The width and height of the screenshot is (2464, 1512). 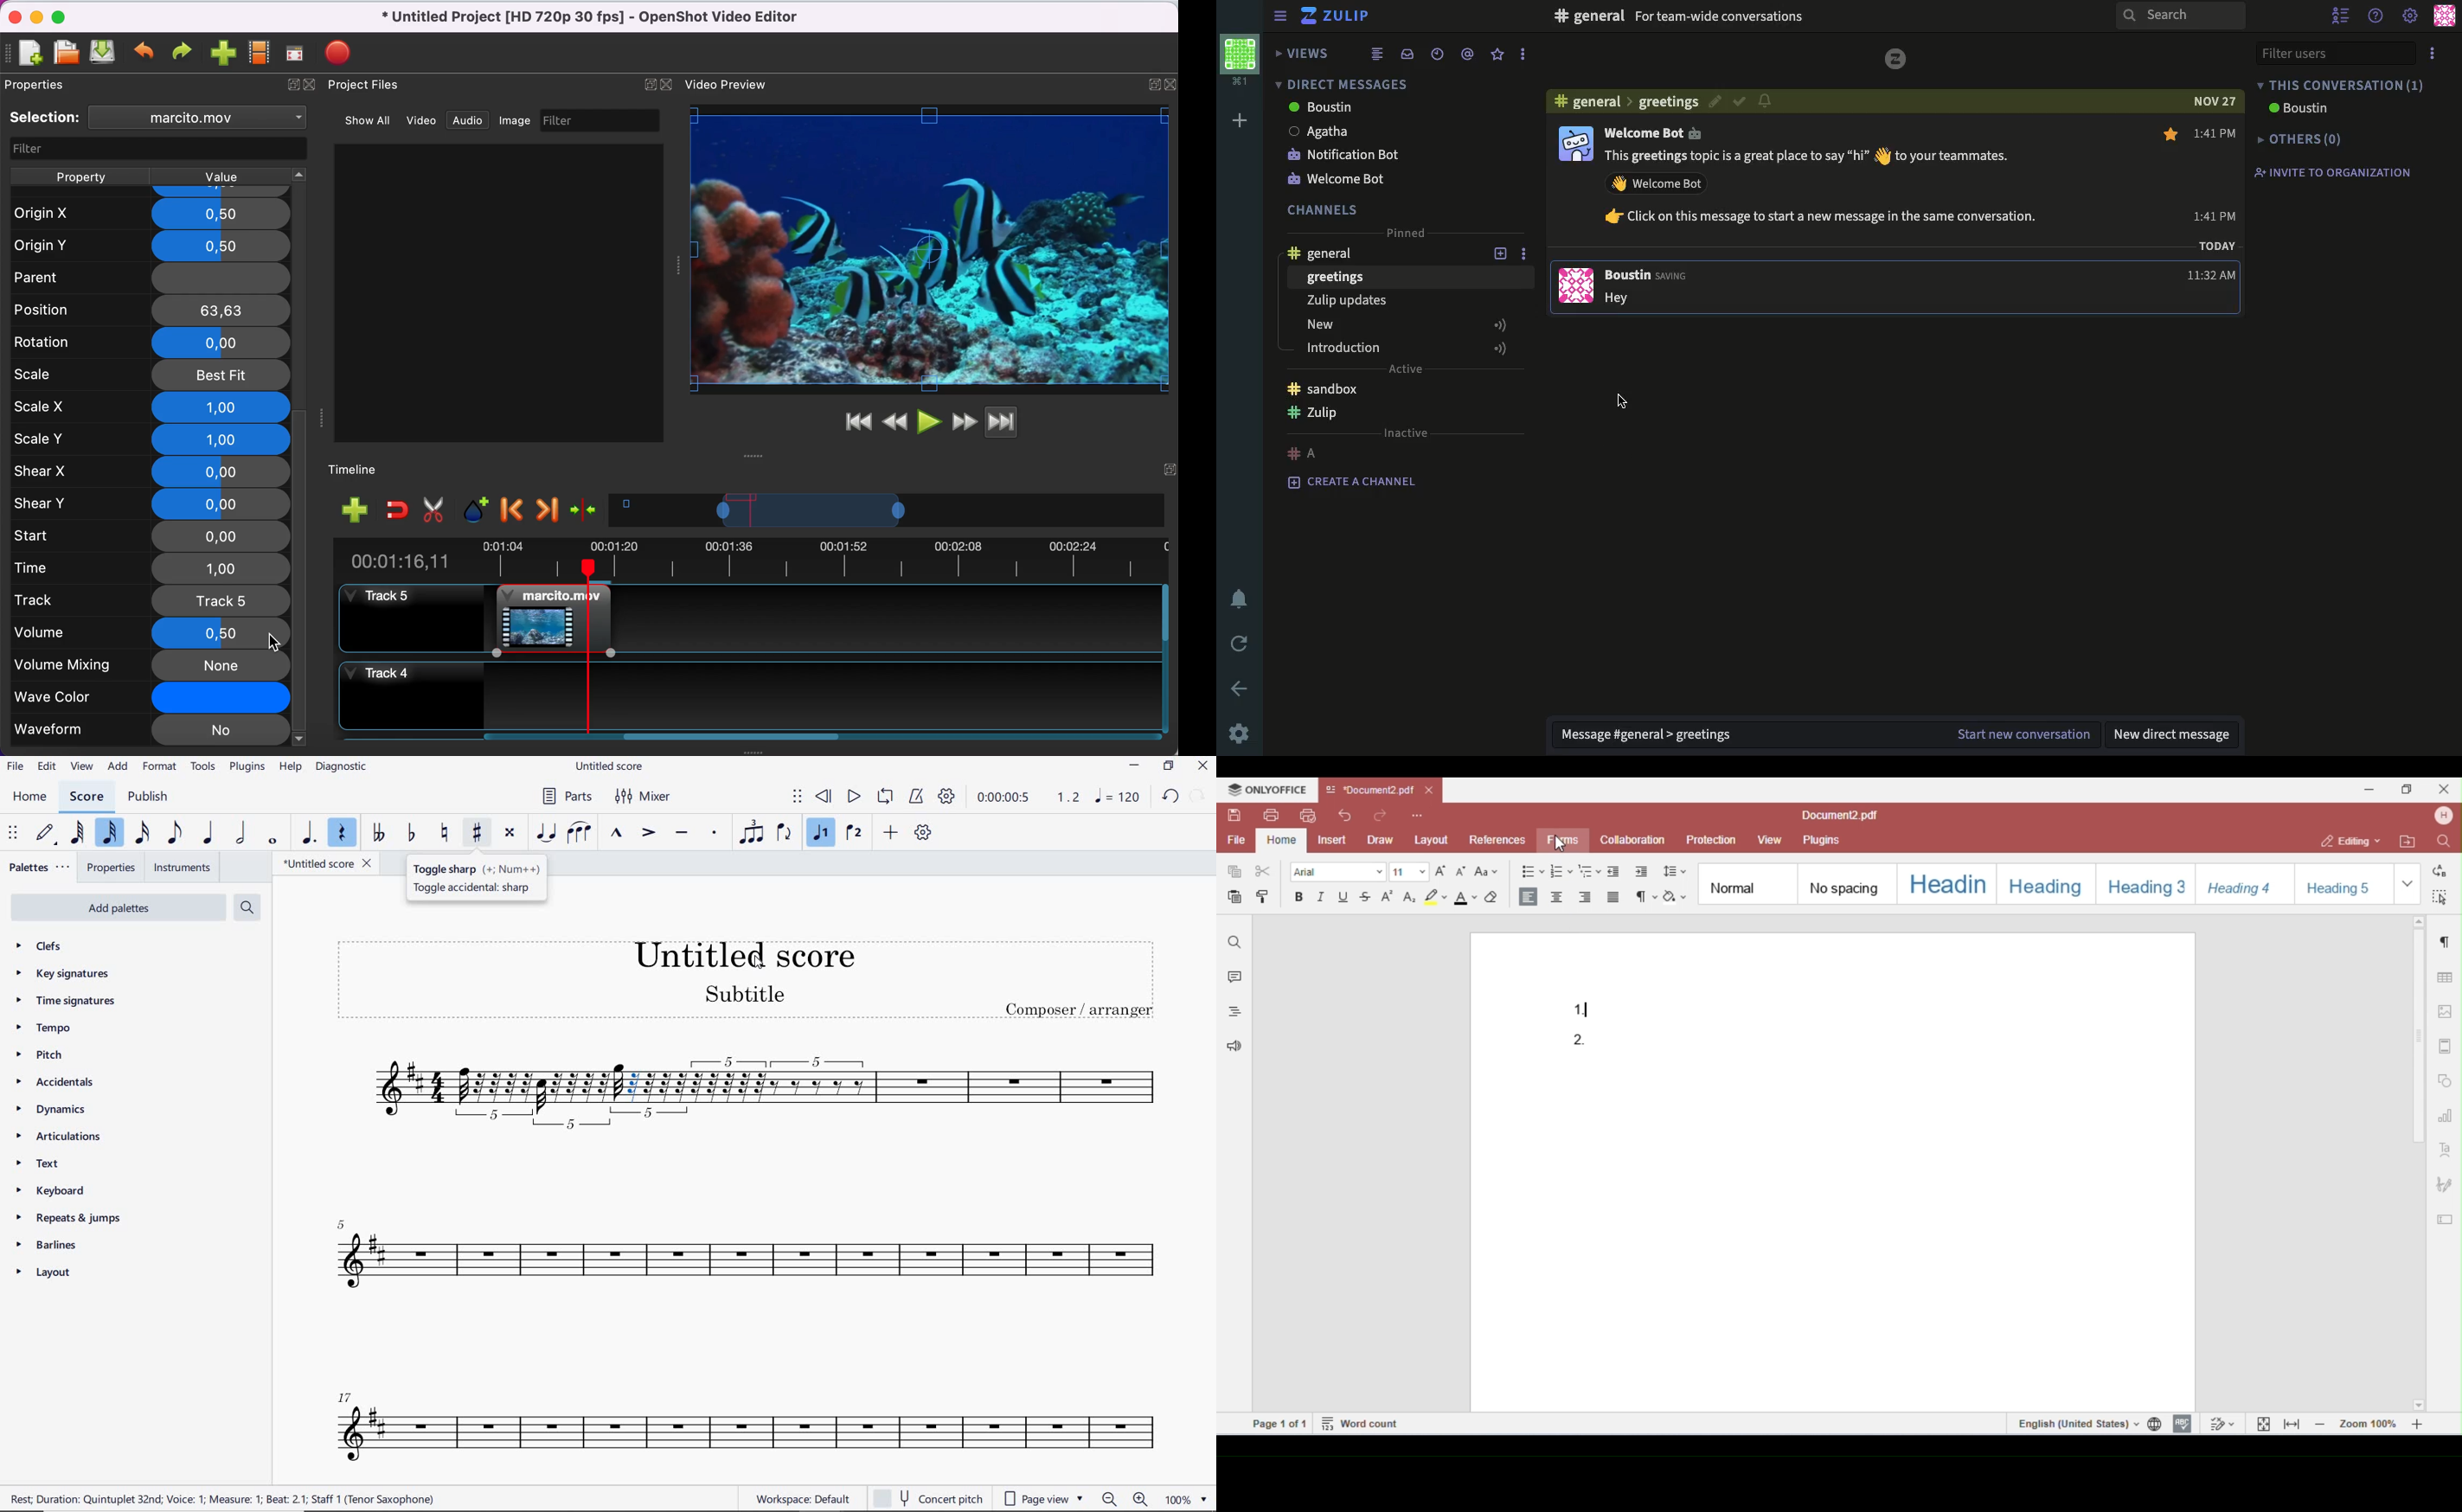 What do you see at coordinates (1337, 279) in the screenshot?
I see `greetings` at bounding box center [1337, 279].